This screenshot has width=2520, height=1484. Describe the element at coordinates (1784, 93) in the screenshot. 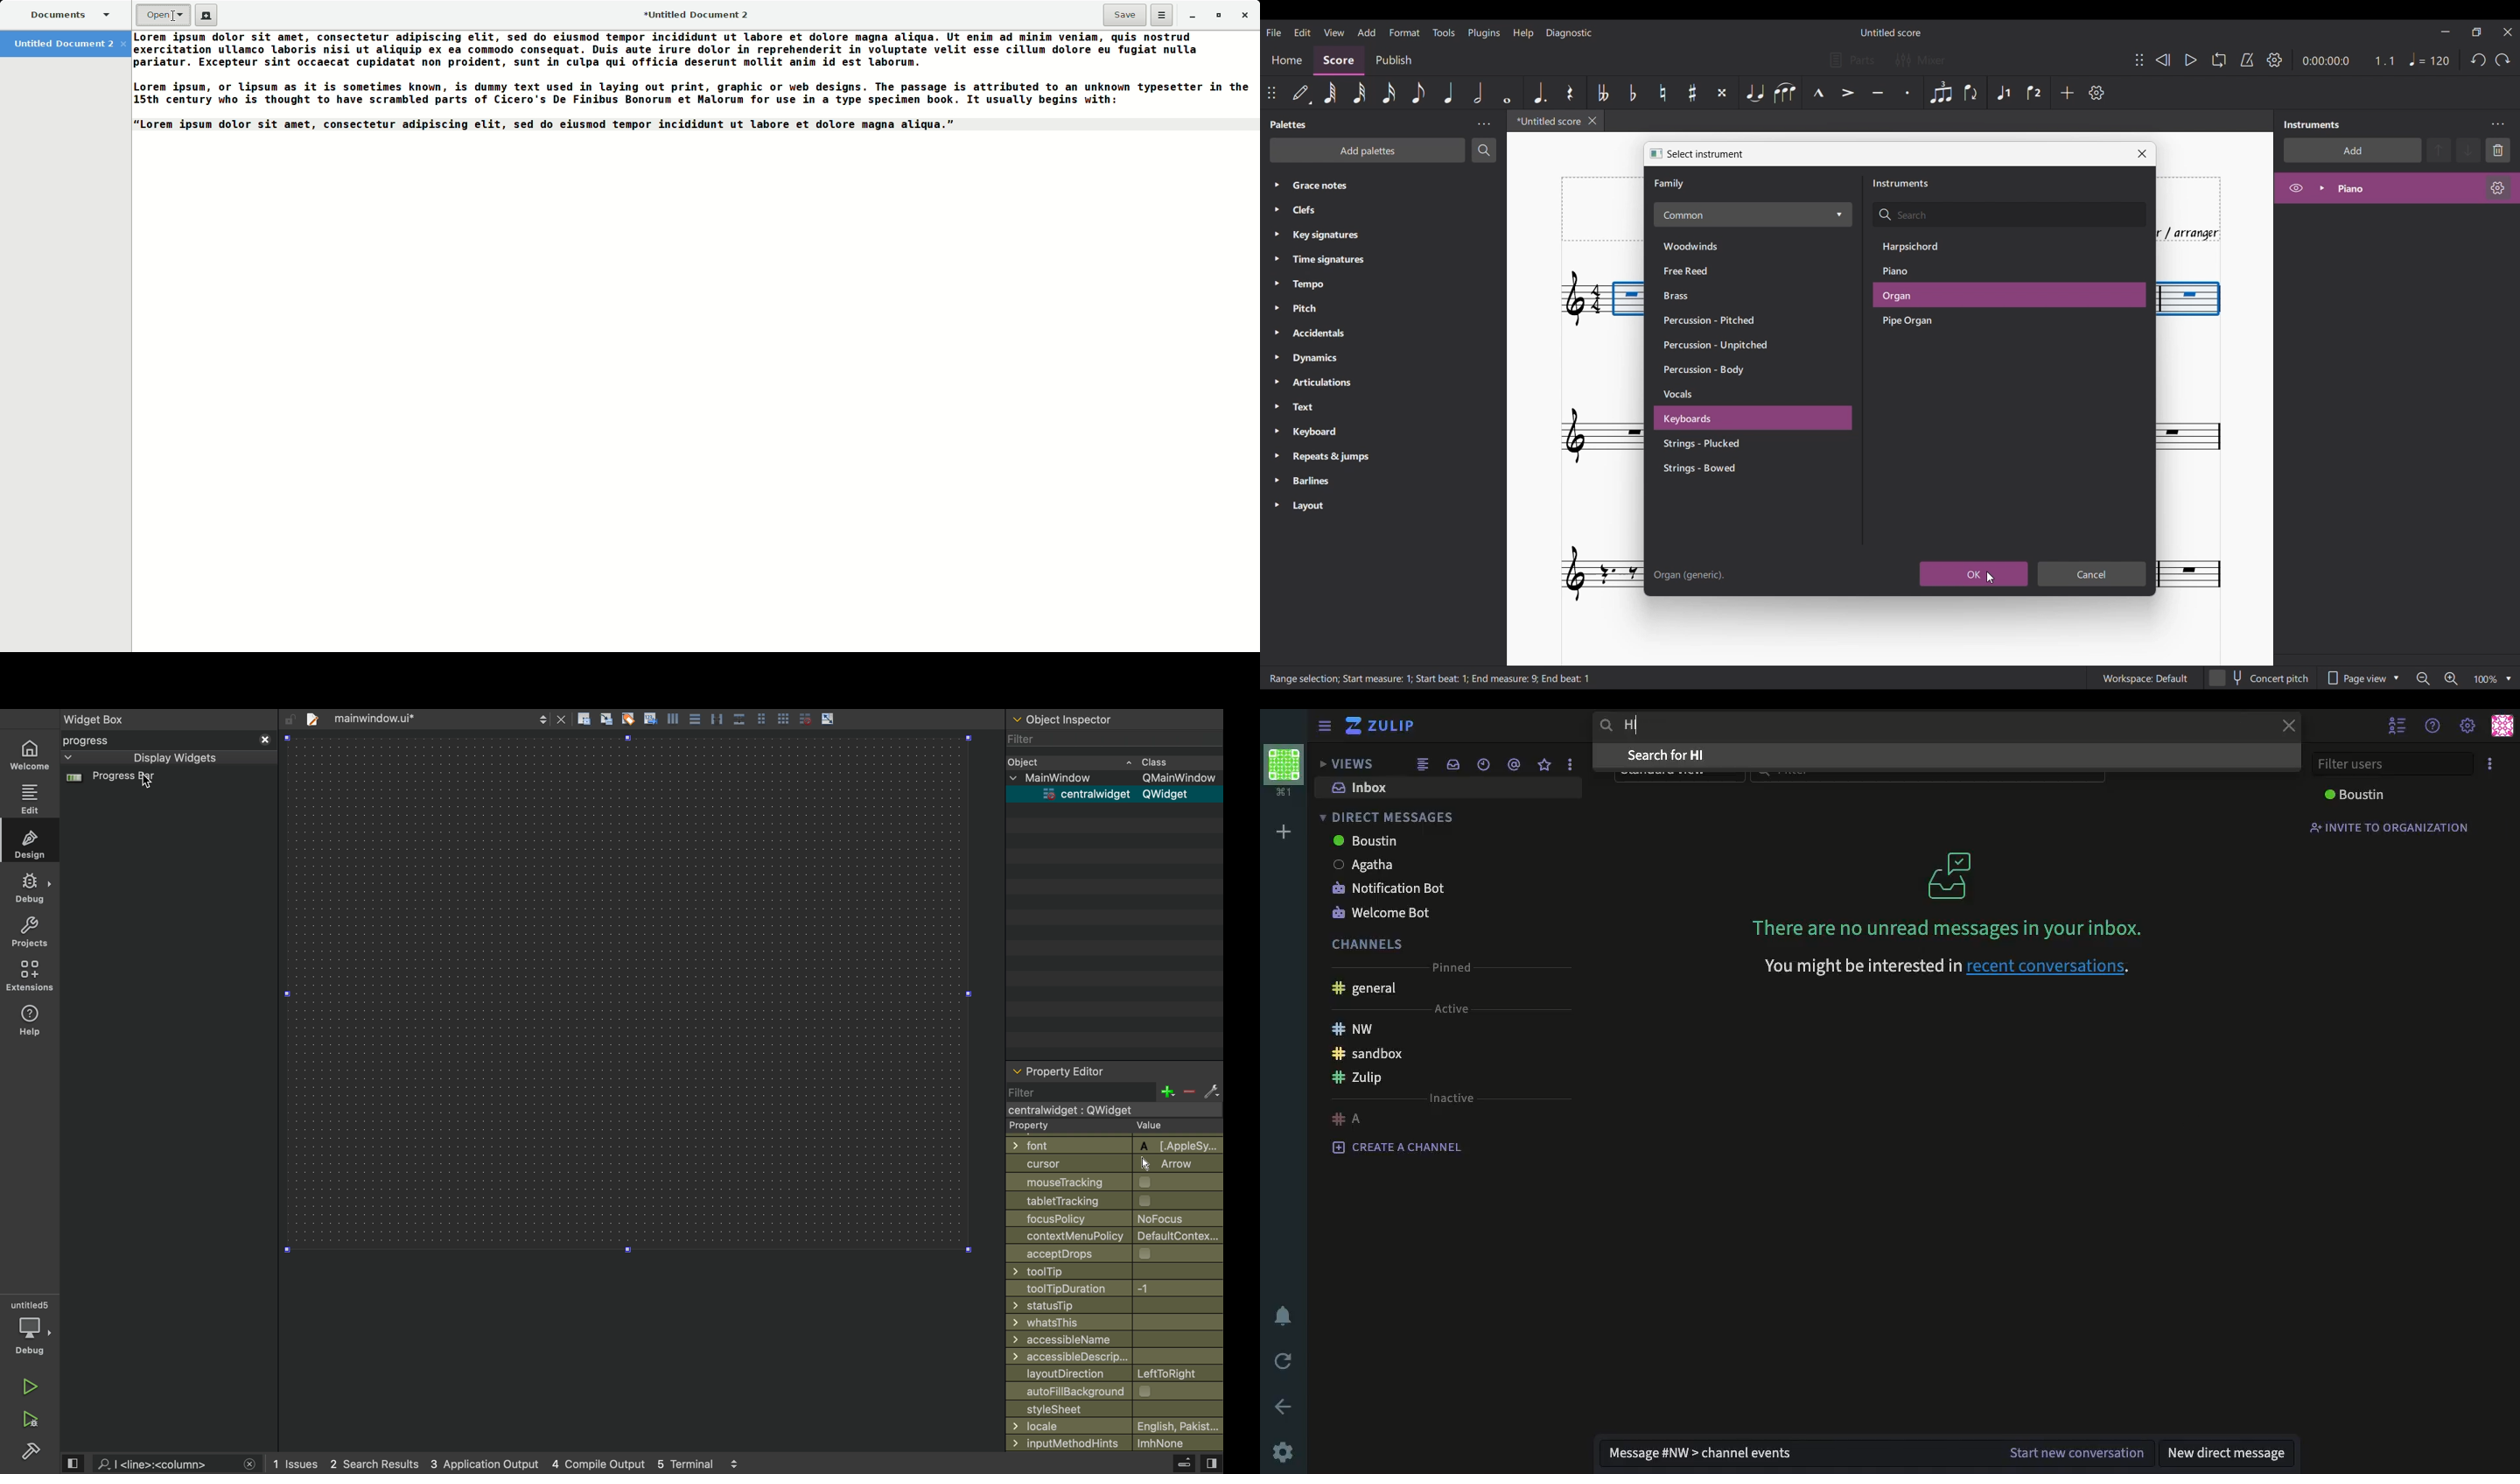

I see `Slur` at that location.